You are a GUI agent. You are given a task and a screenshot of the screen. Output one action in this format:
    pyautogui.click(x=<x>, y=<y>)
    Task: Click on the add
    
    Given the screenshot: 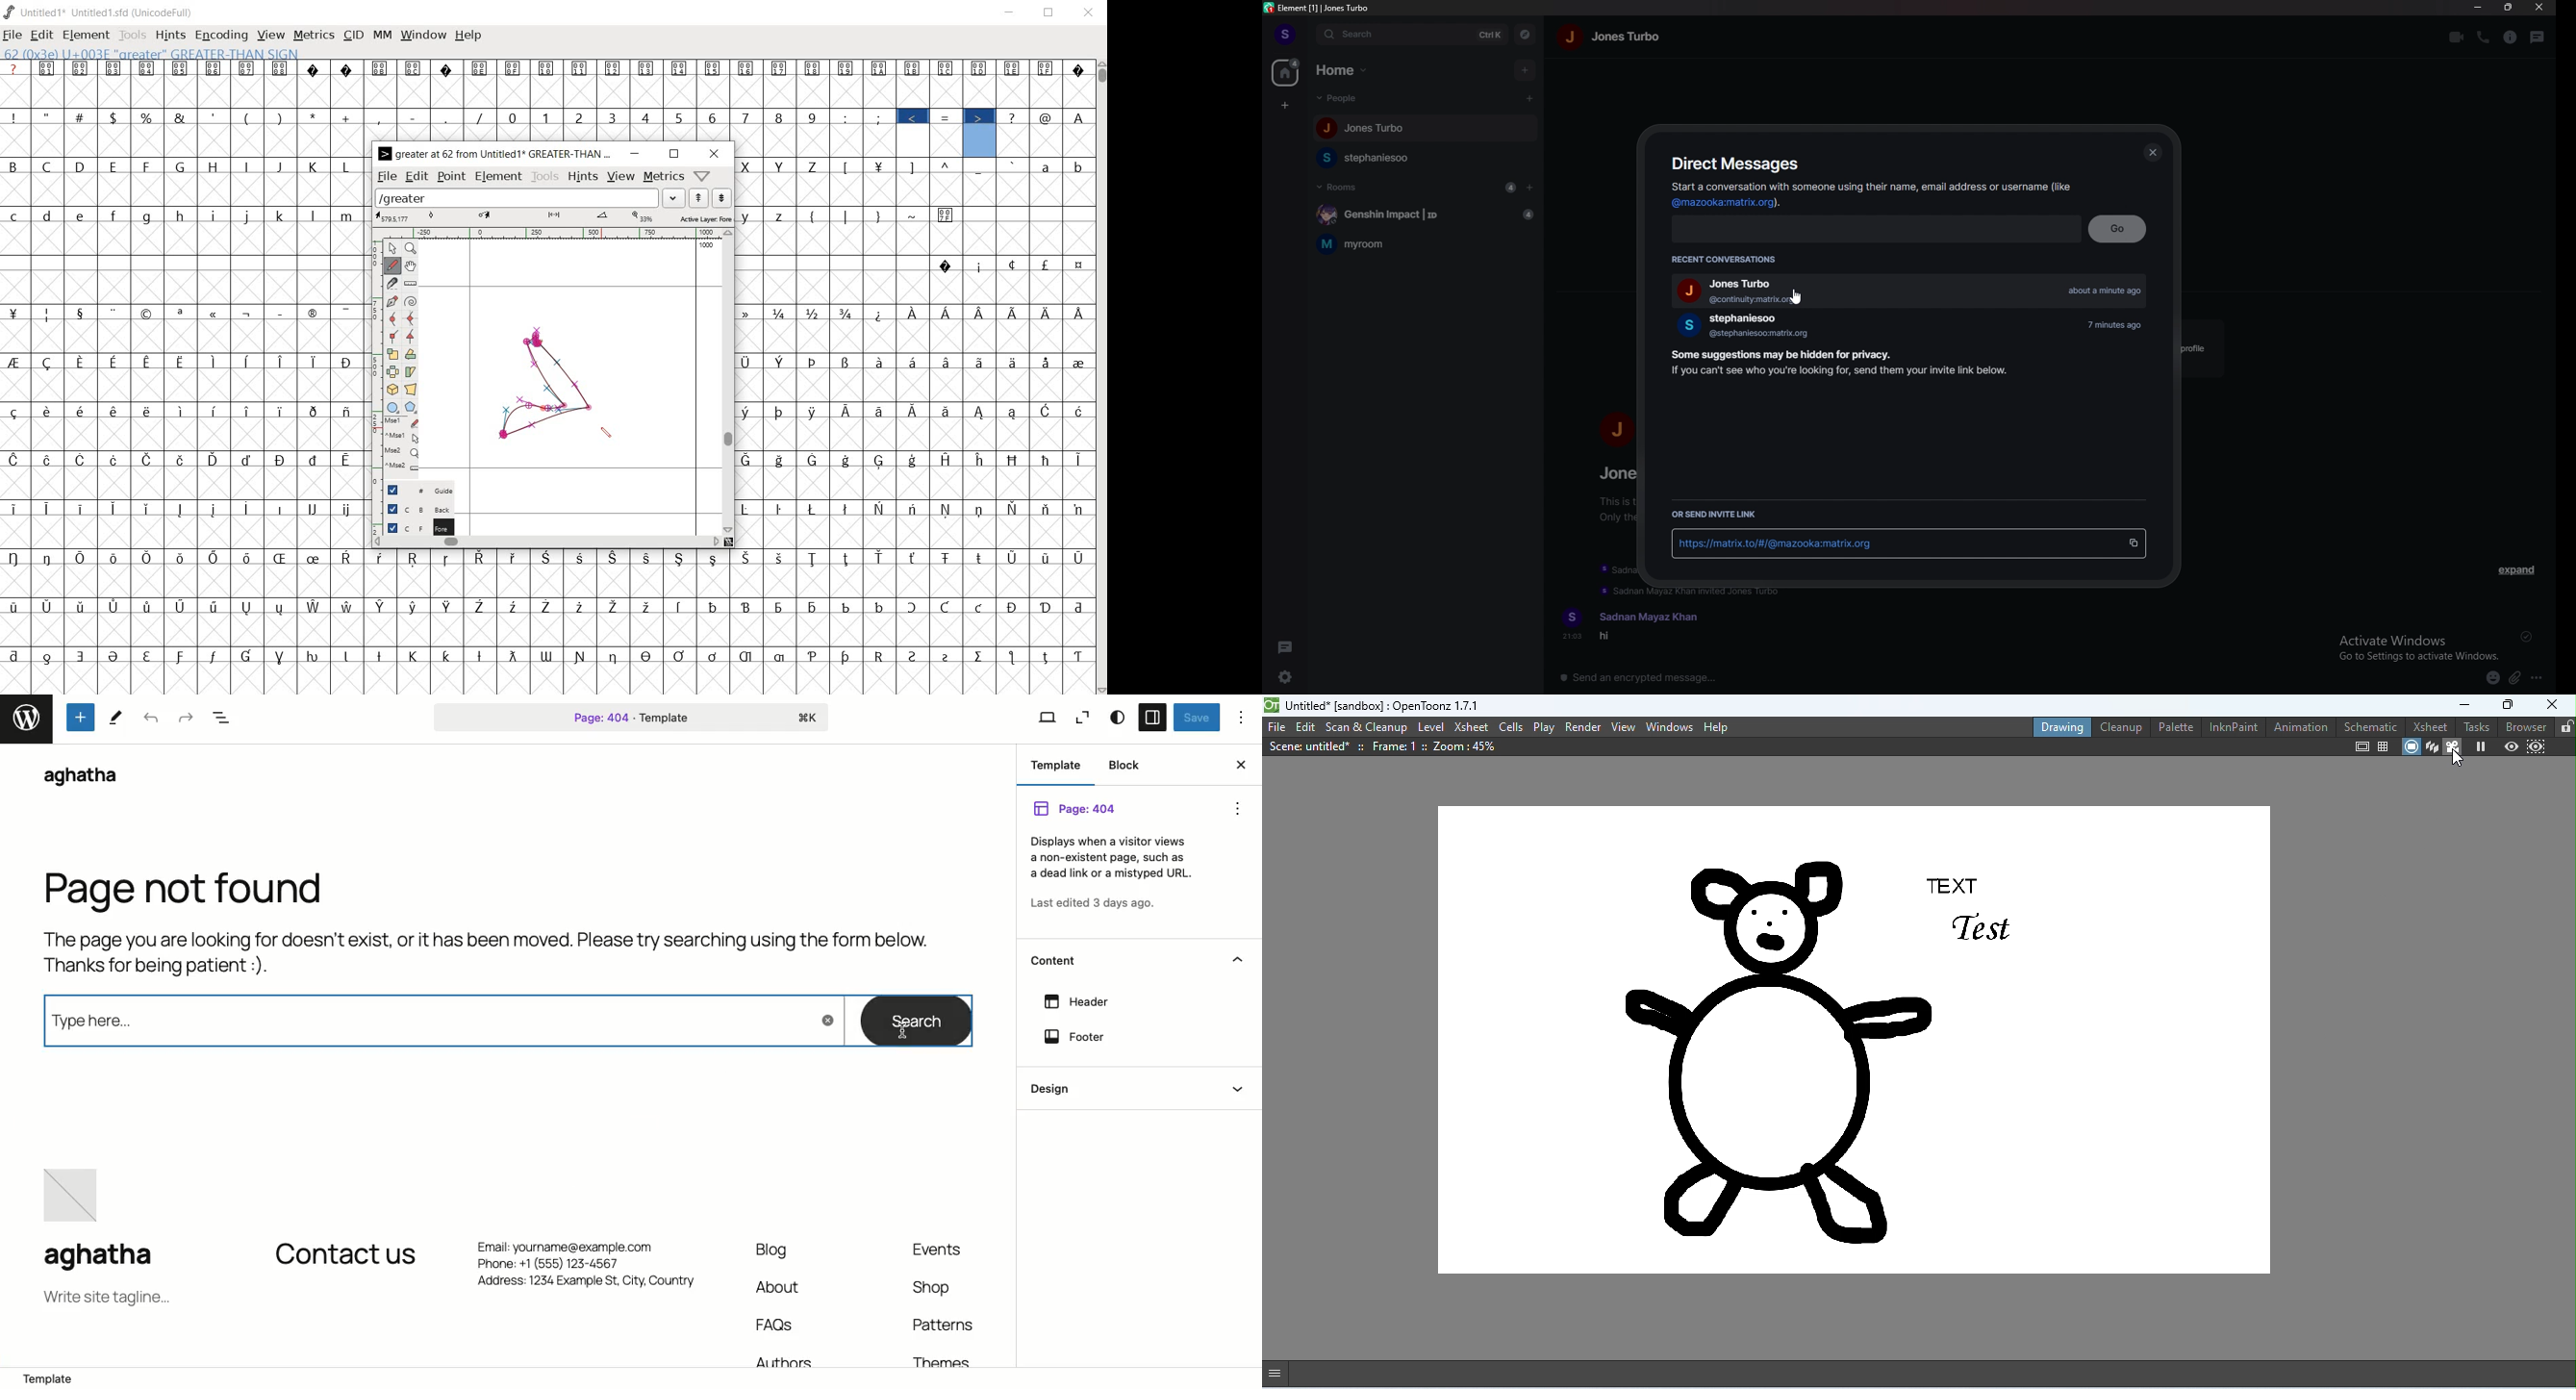 What is the action you would take?
    pyautogui.click(x=1525, y=69)
    